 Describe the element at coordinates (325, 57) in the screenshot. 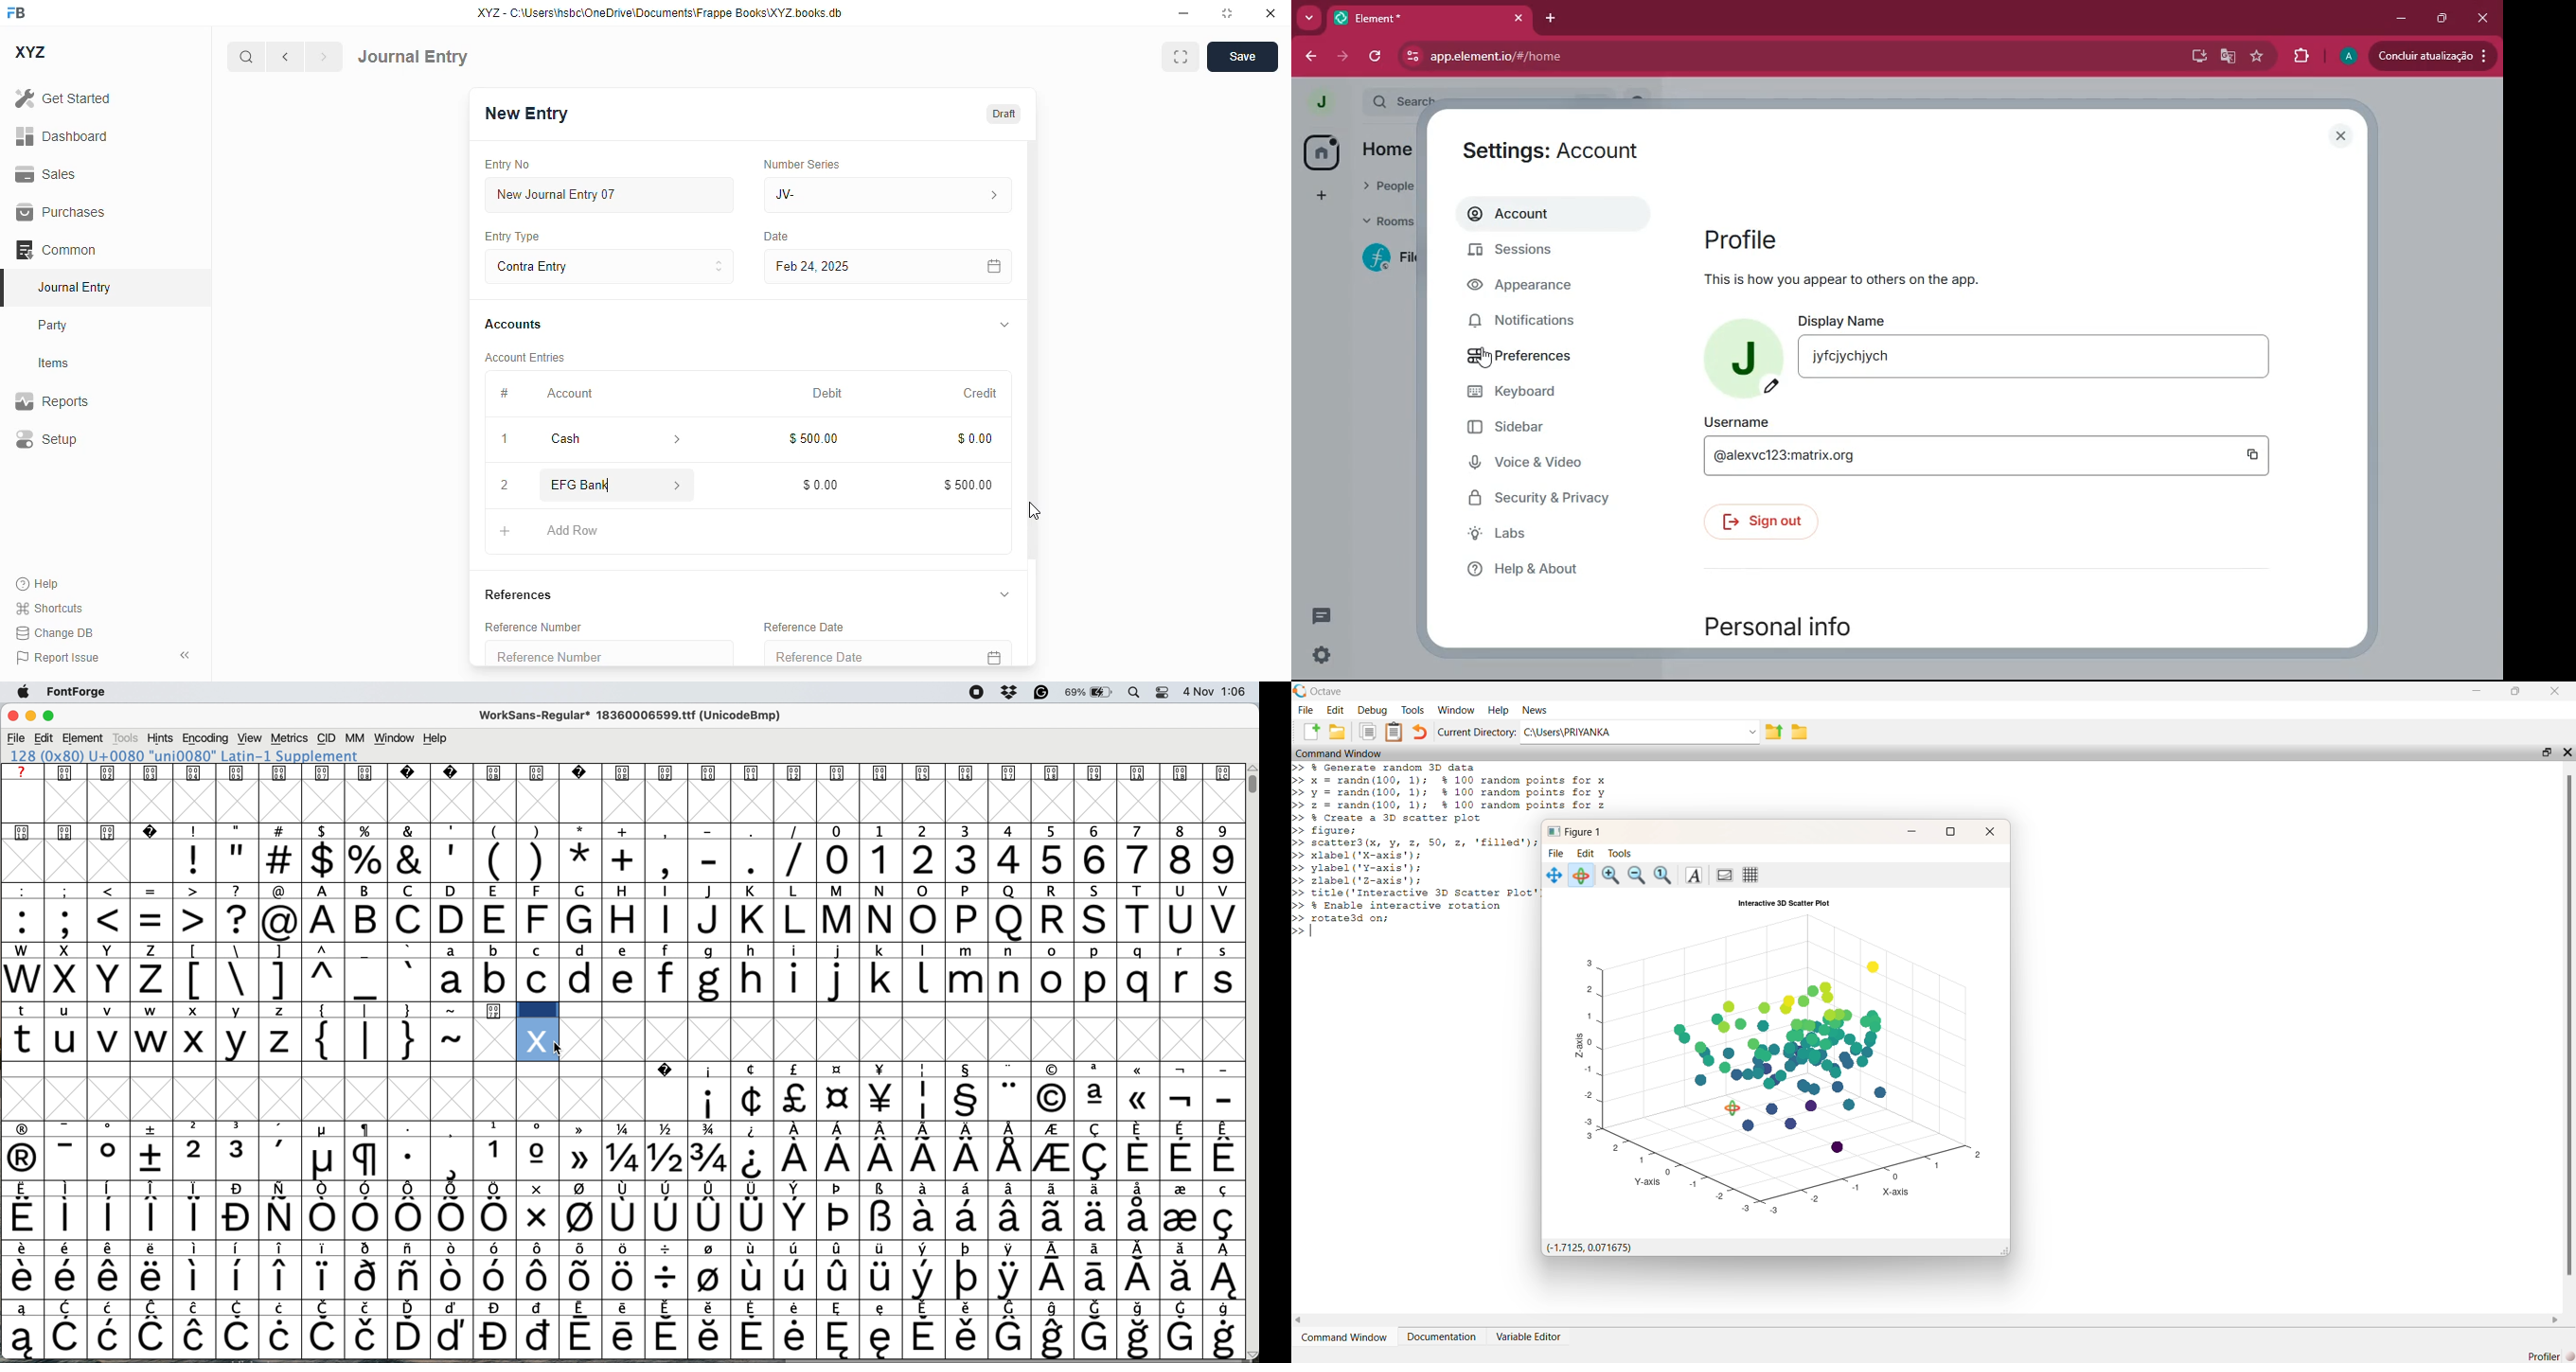

I see `next` at that location.